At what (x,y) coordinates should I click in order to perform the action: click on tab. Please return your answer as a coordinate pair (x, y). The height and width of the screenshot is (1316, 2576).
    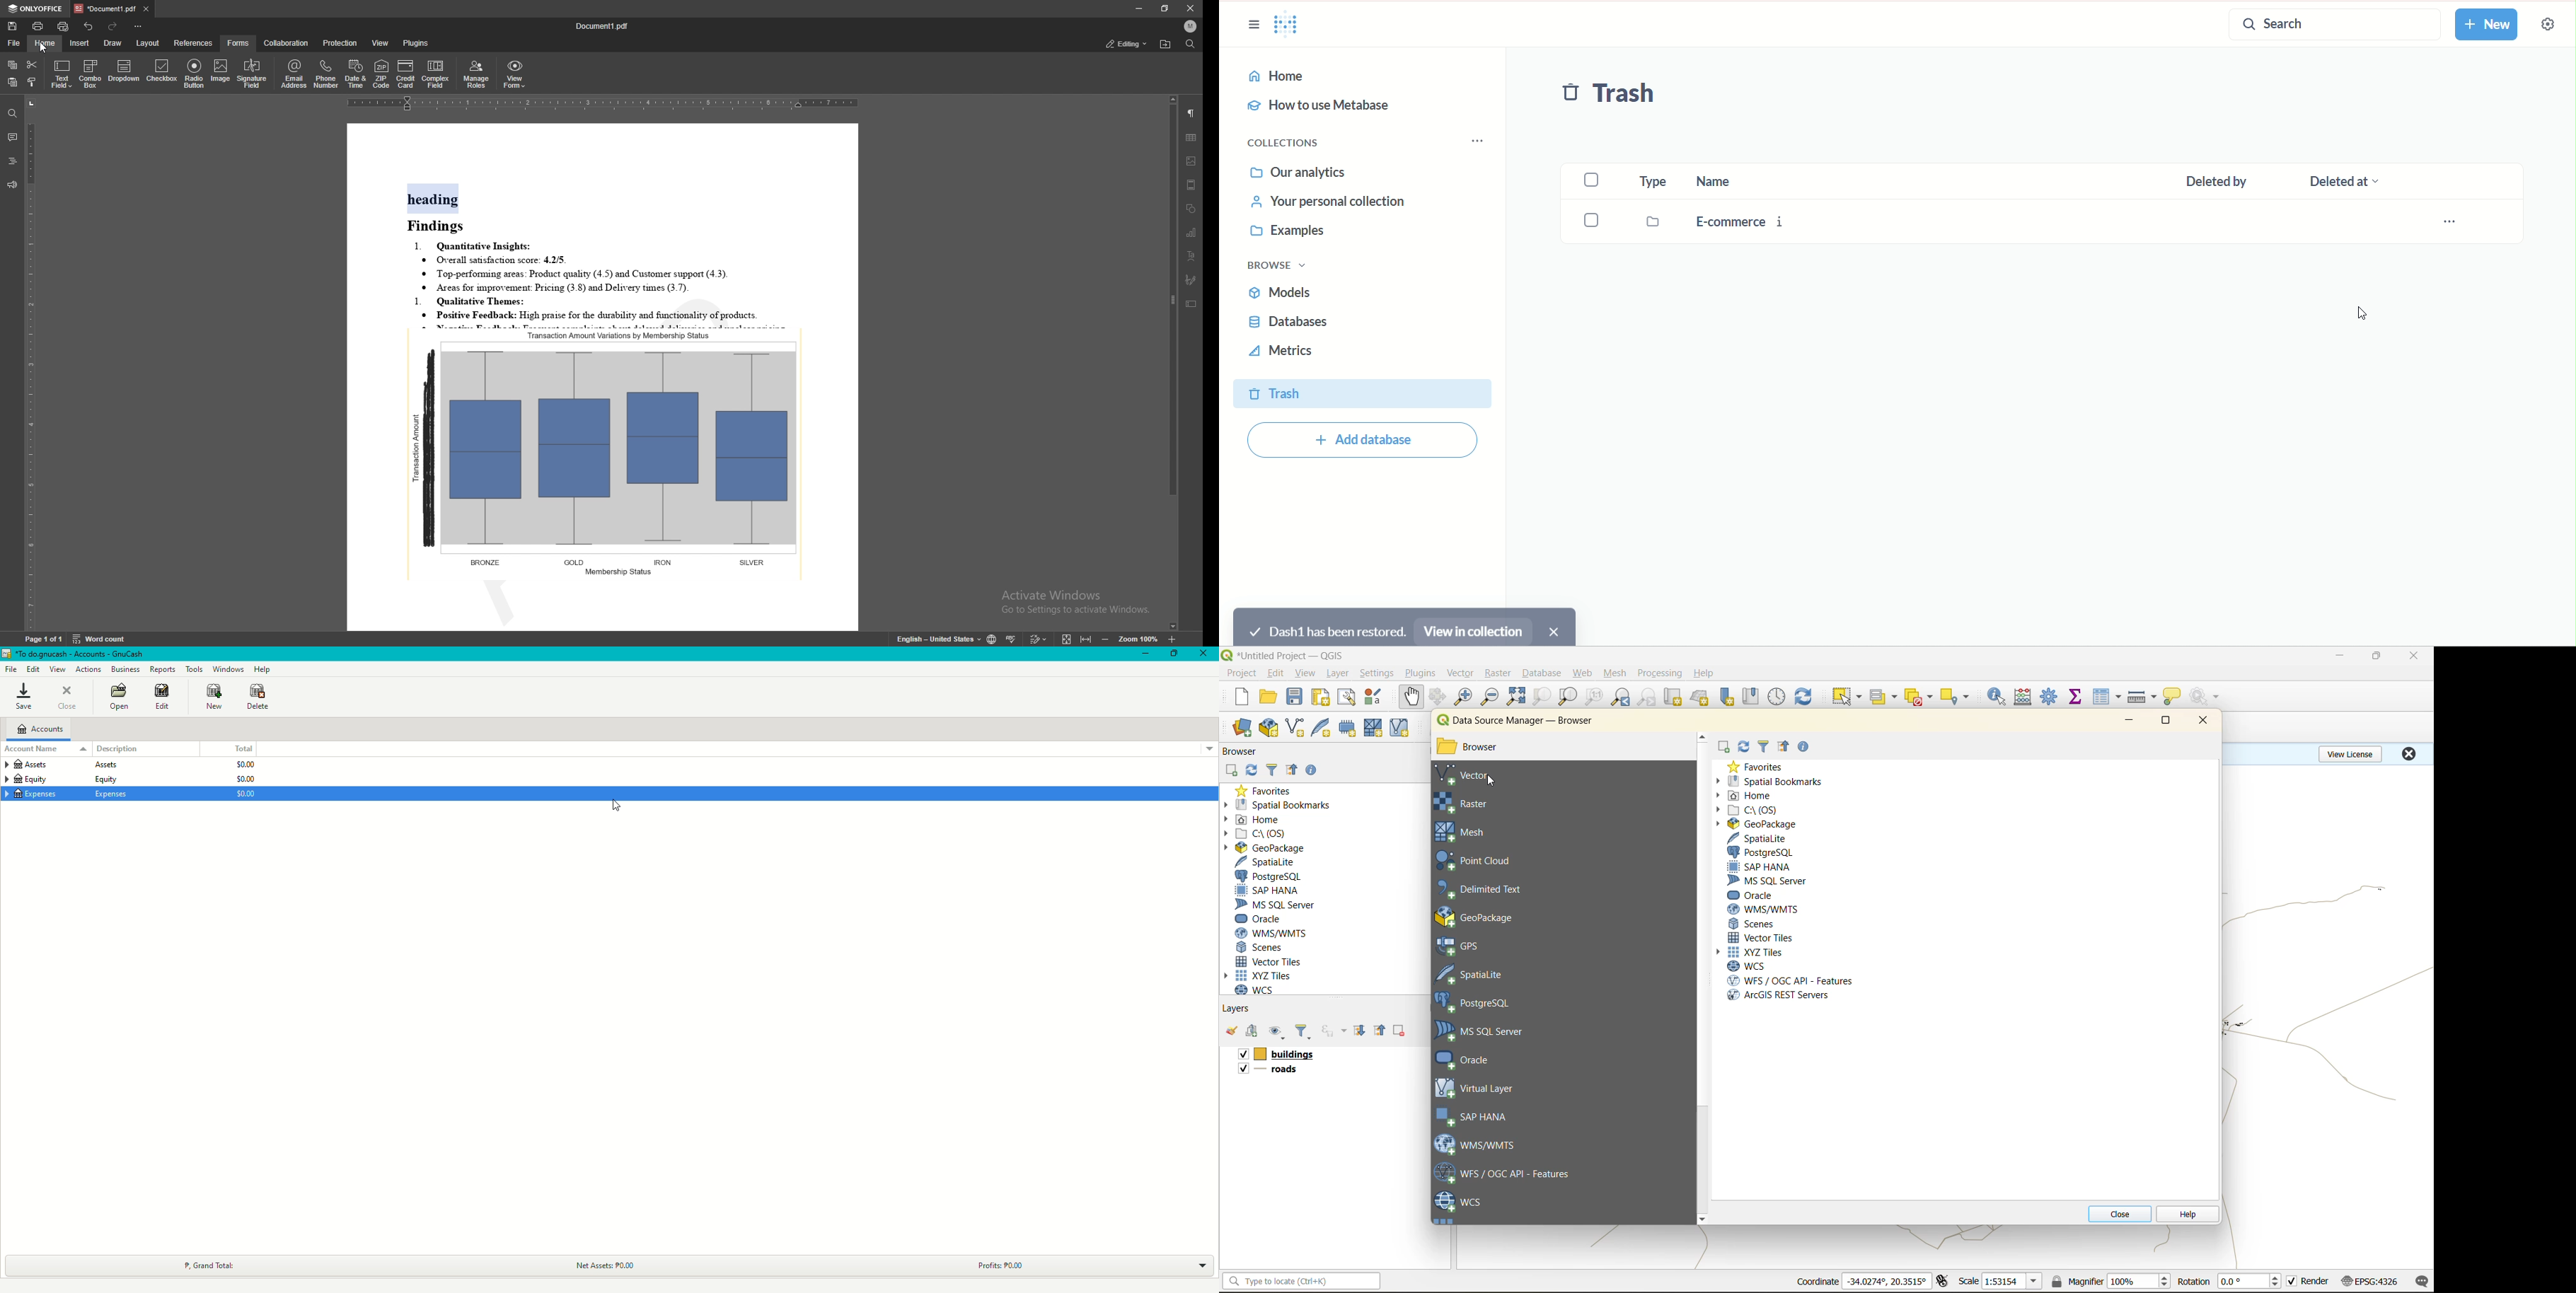
    Looking at the image, I should click on (105, 8).